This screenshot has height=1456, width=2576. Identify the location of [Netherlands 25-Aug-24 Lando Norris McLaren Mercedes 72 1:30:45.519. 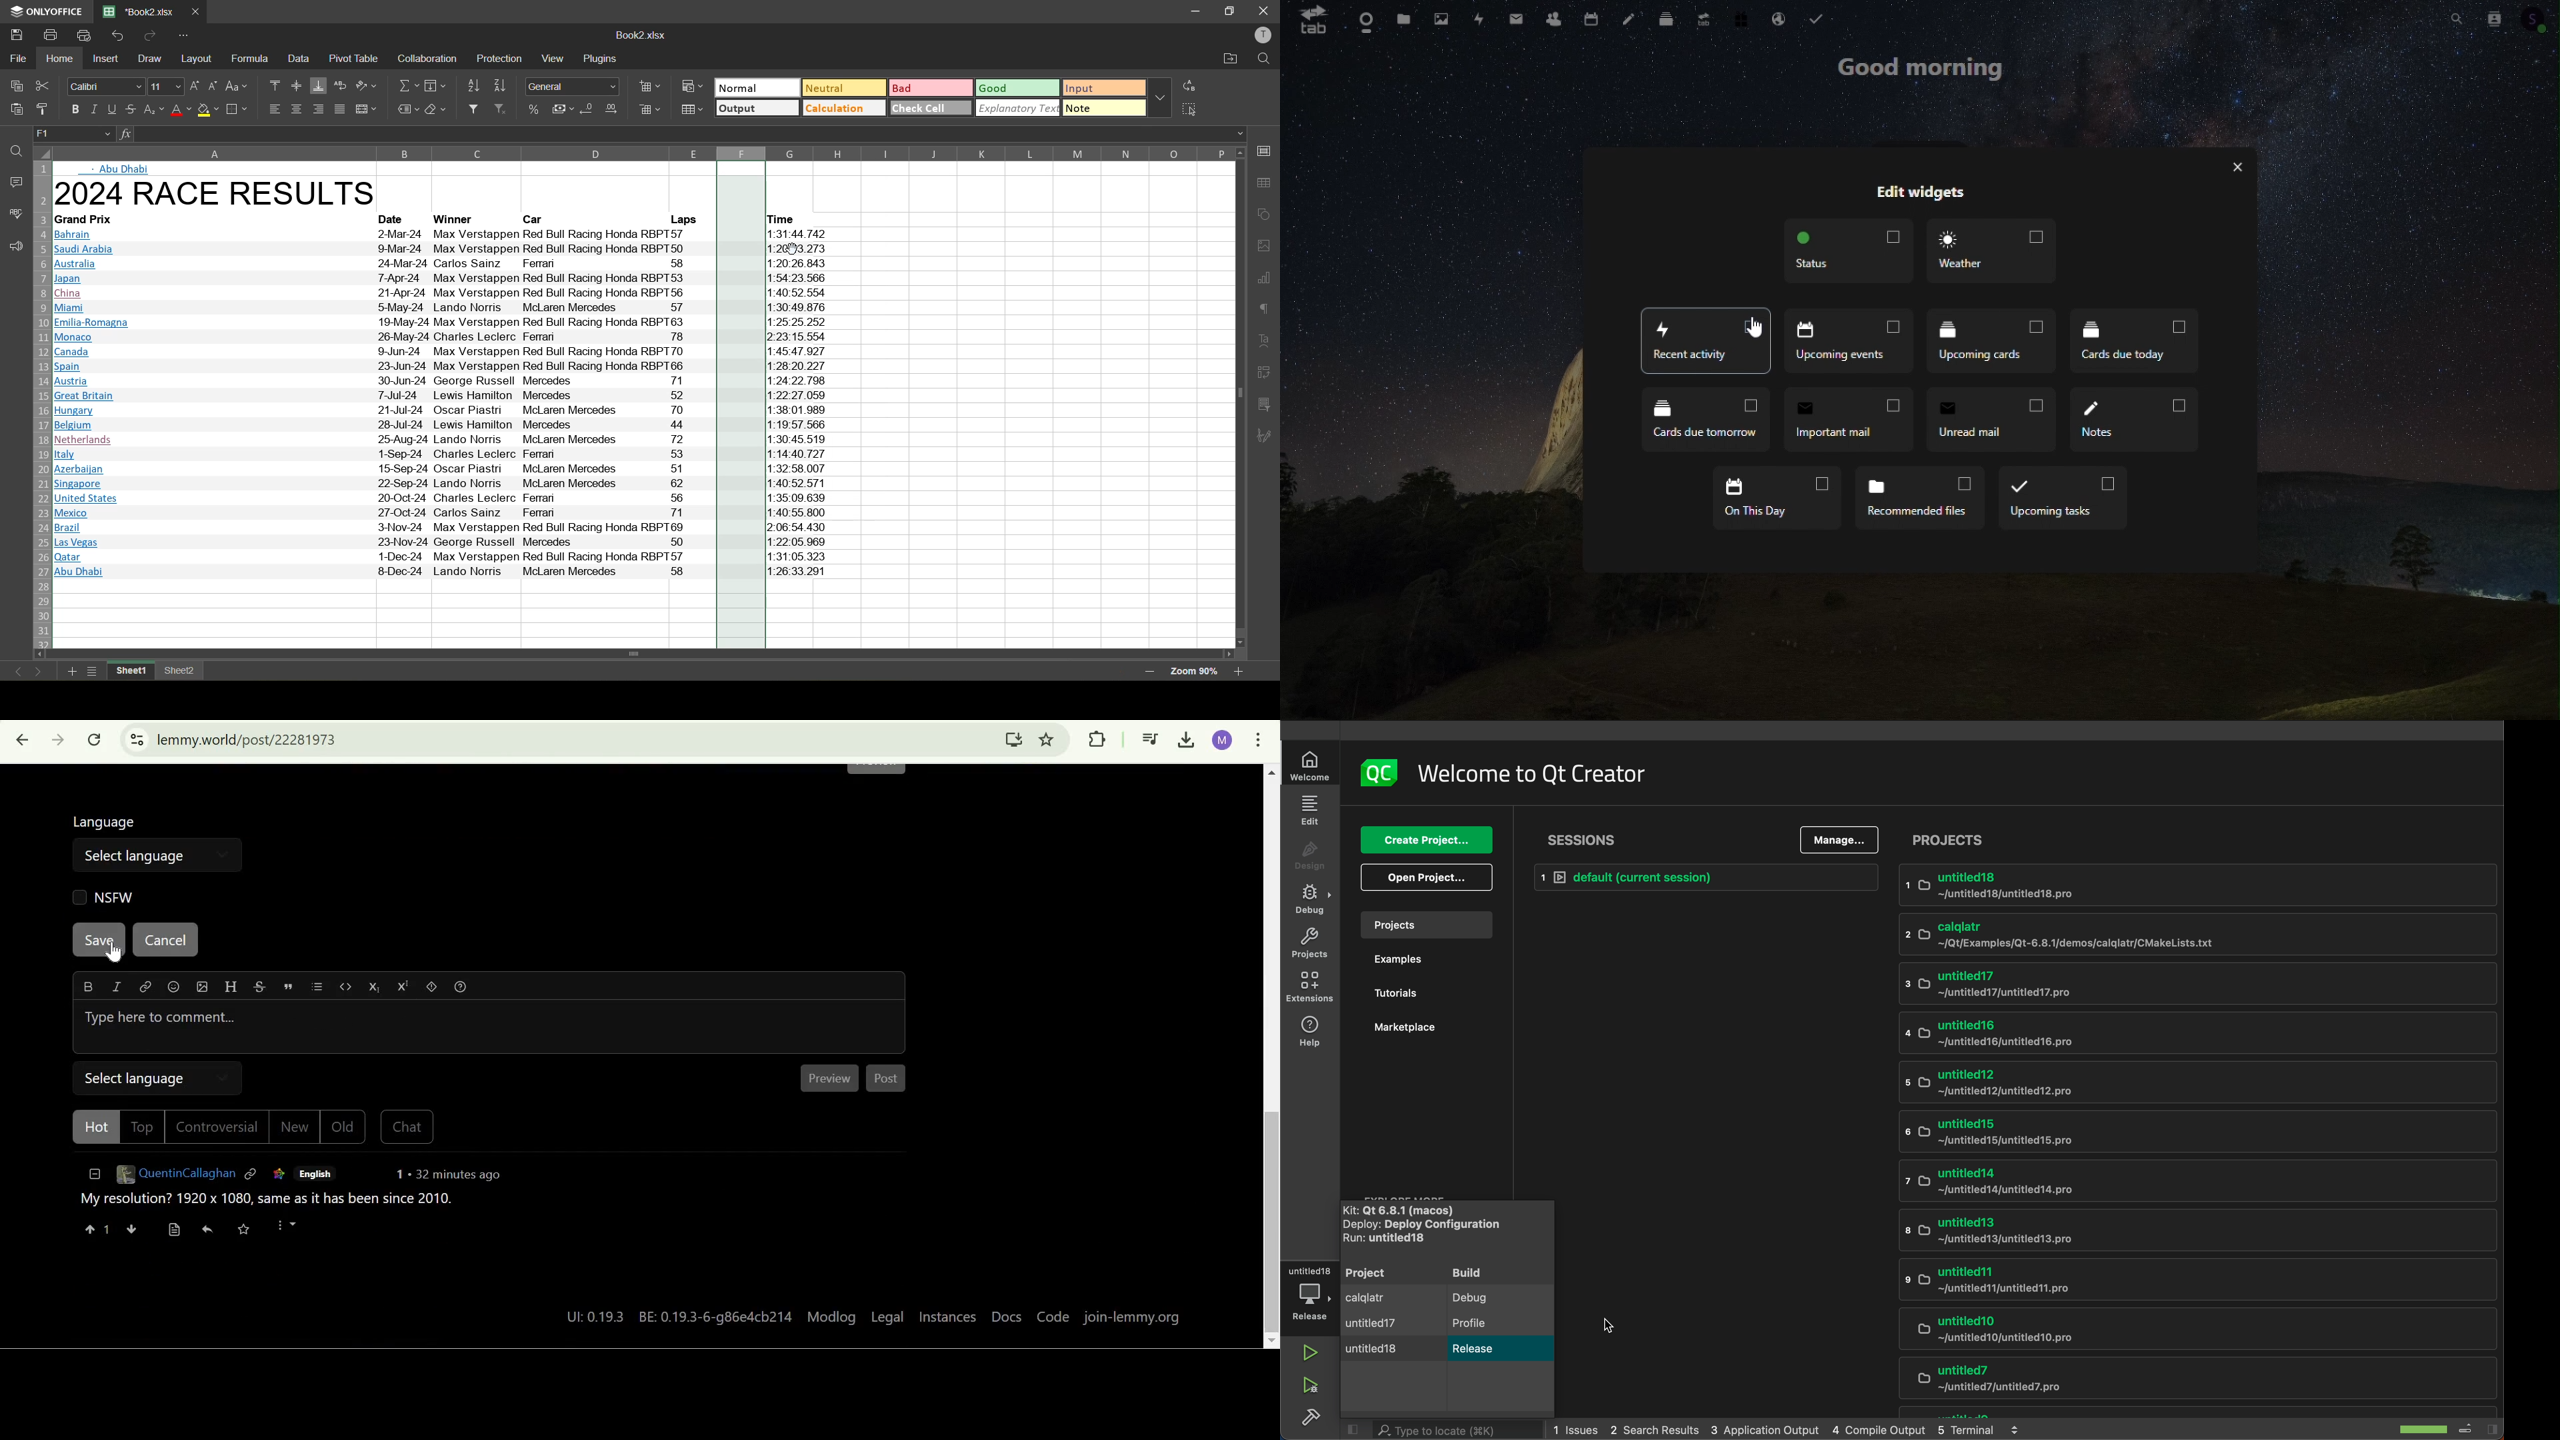
(379, 441).